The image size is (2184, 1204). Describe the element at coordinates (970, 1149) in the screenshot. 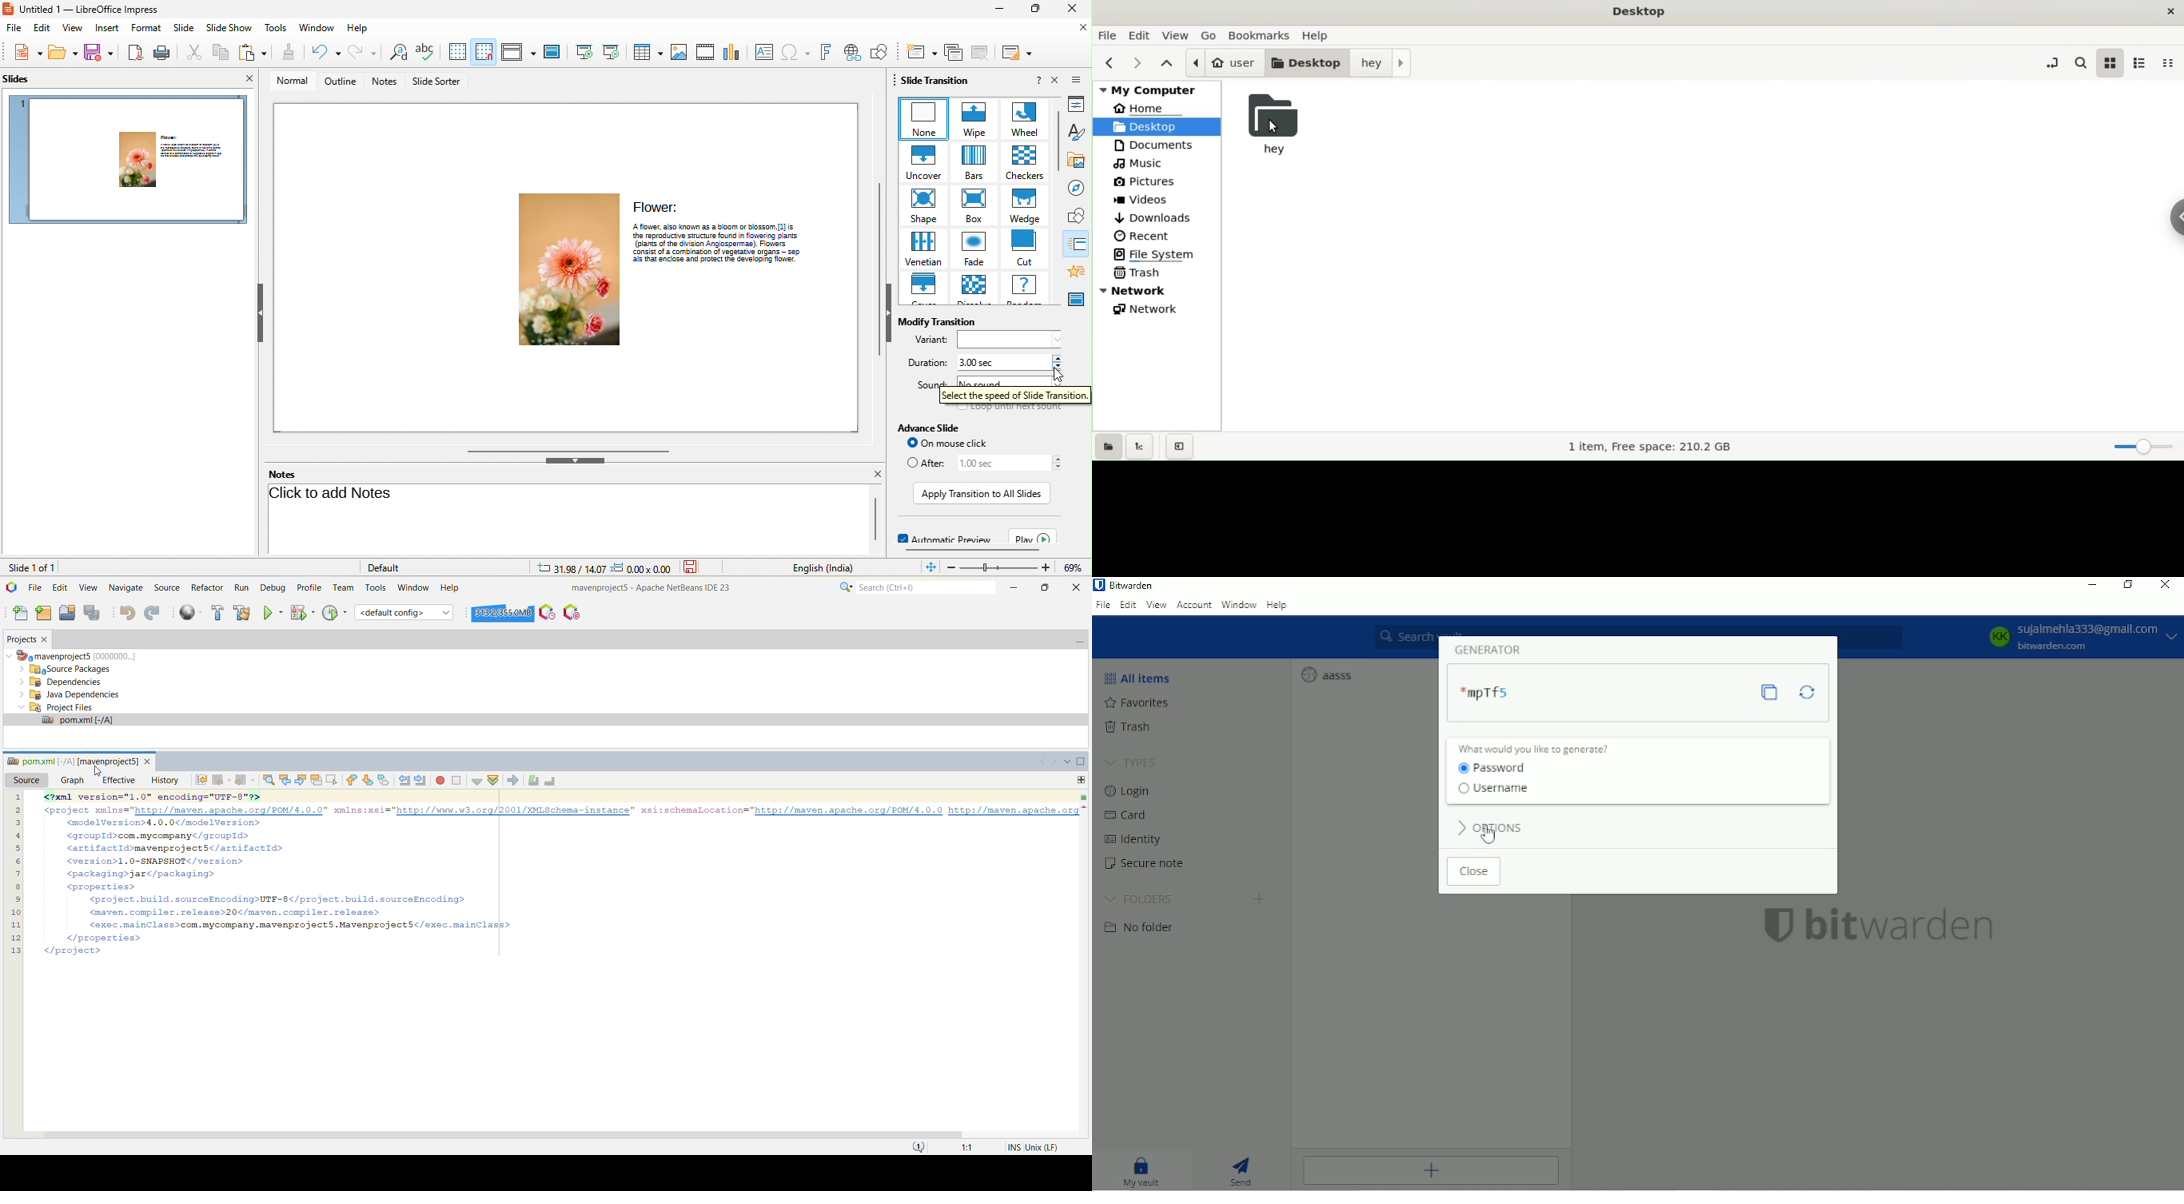

I see `` at that location.